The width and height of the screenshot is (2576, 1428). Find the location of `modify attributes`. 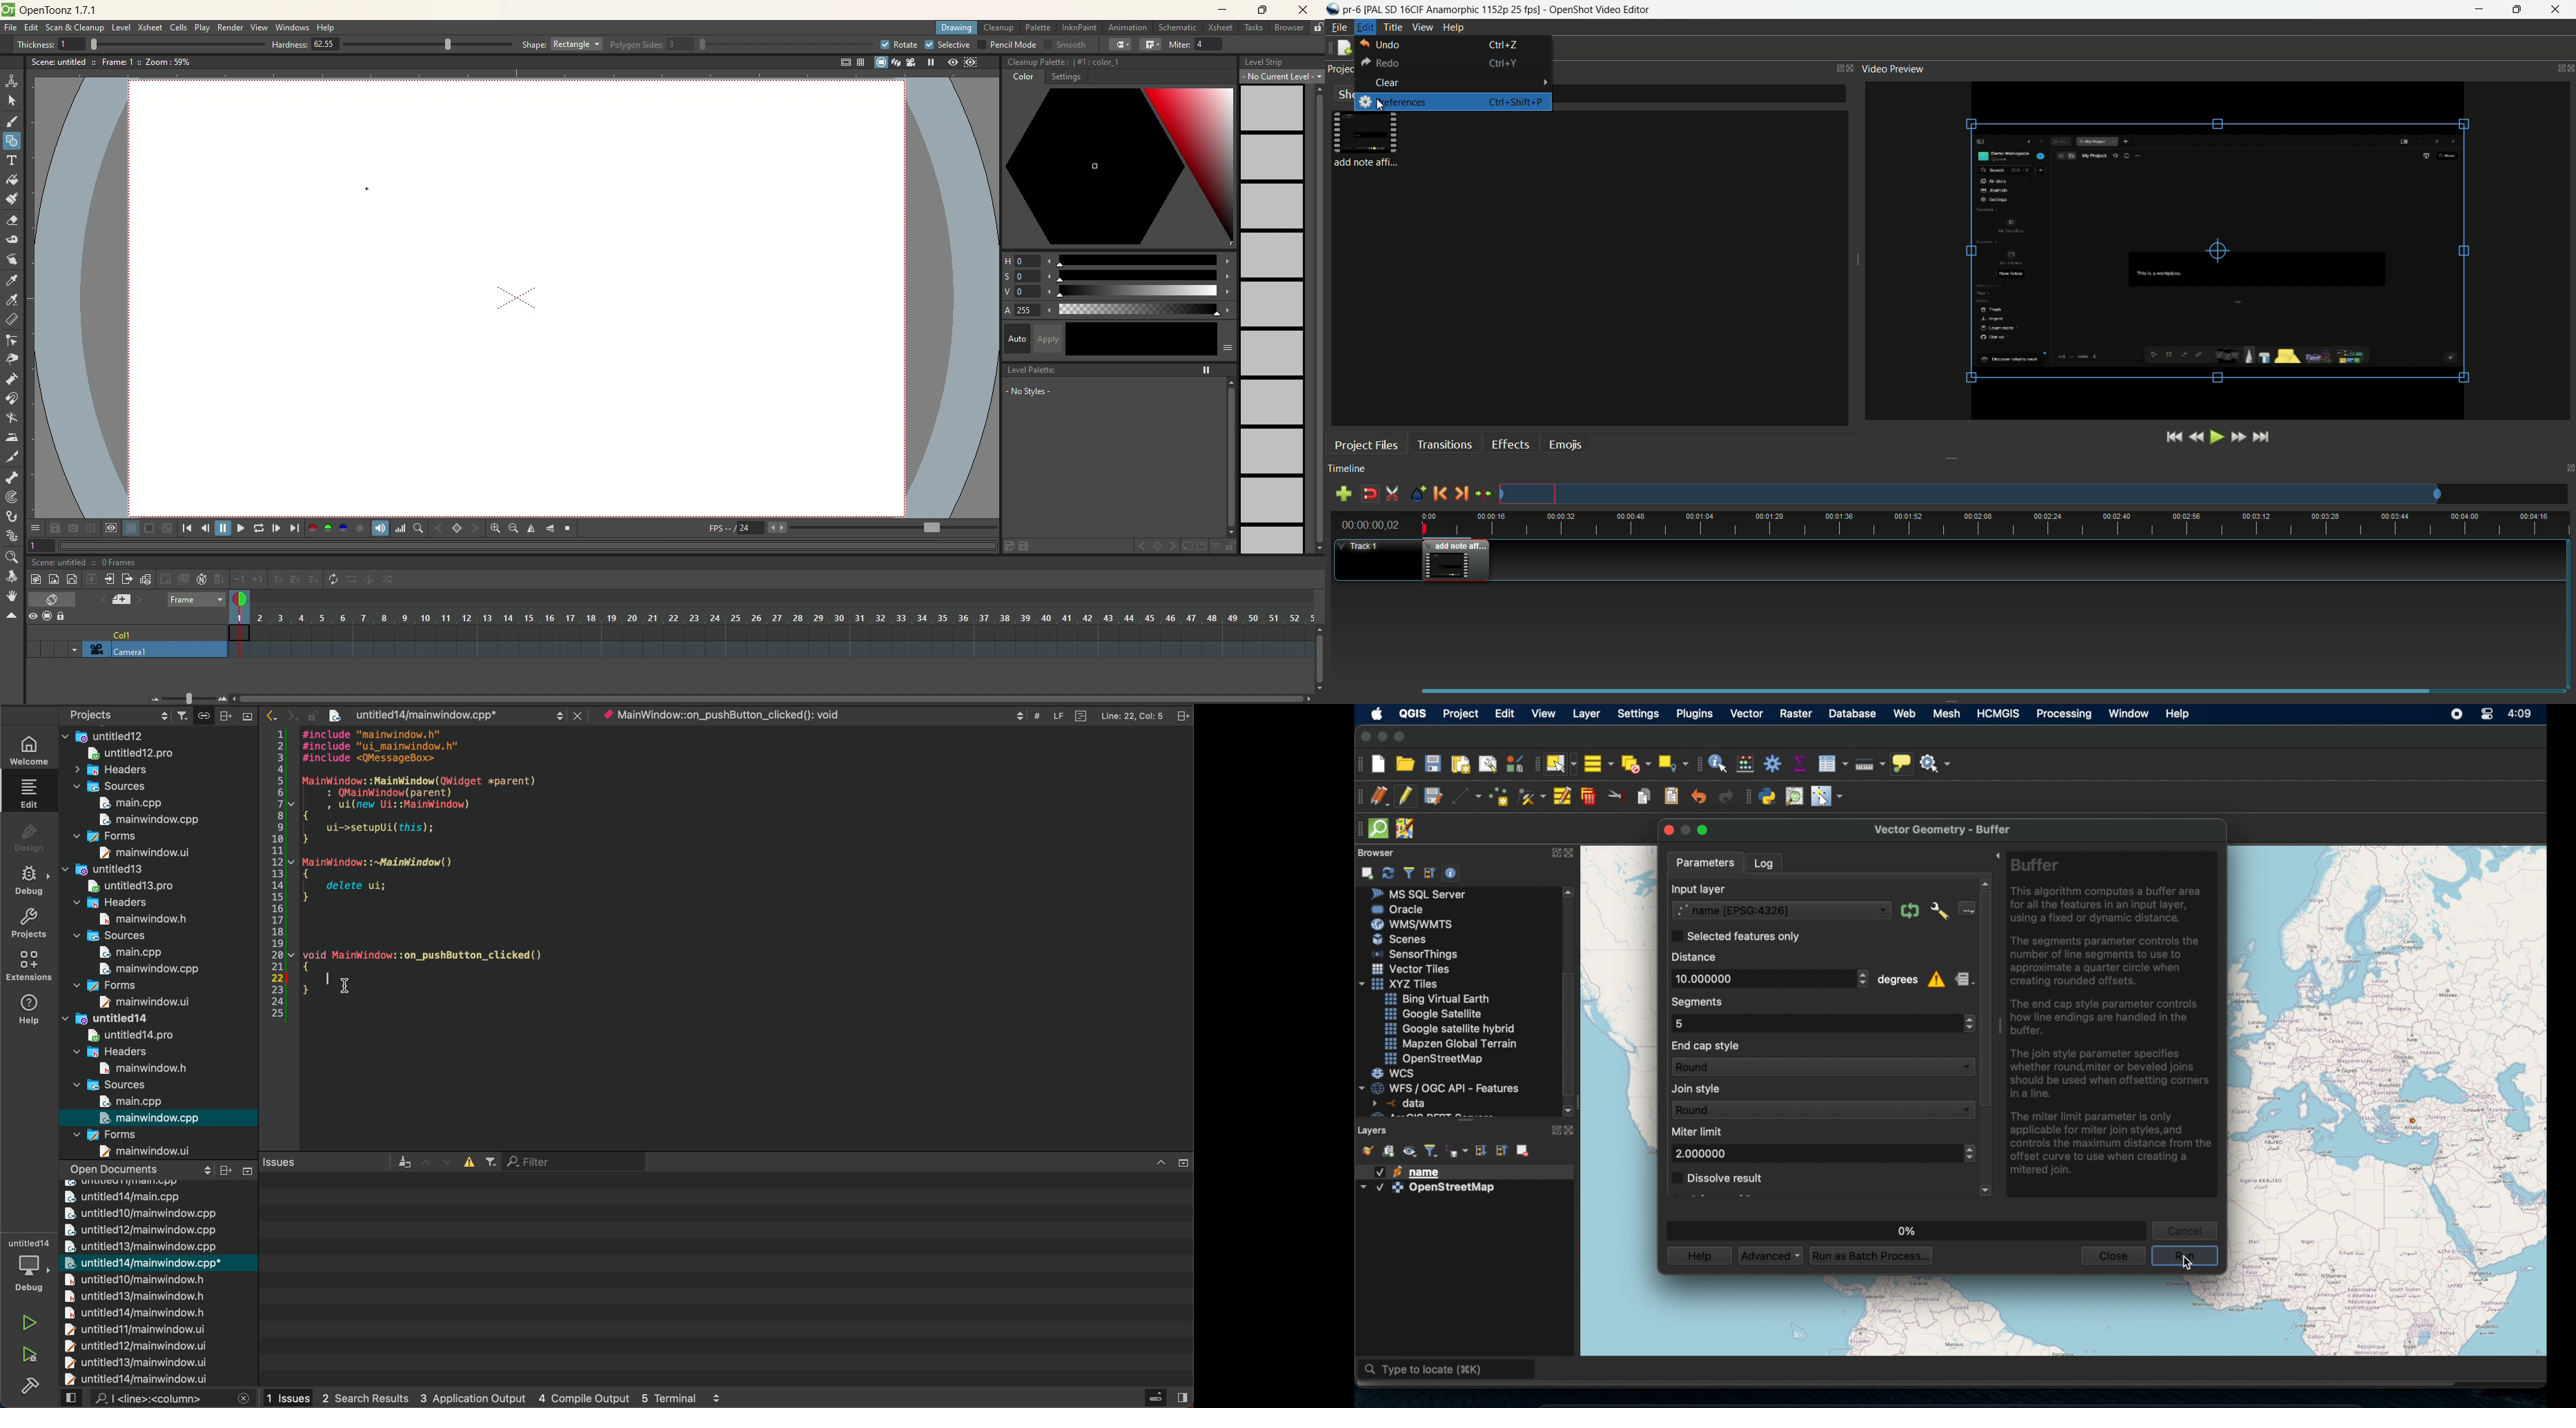

modify attributes is located at coordinates (1561, 797).